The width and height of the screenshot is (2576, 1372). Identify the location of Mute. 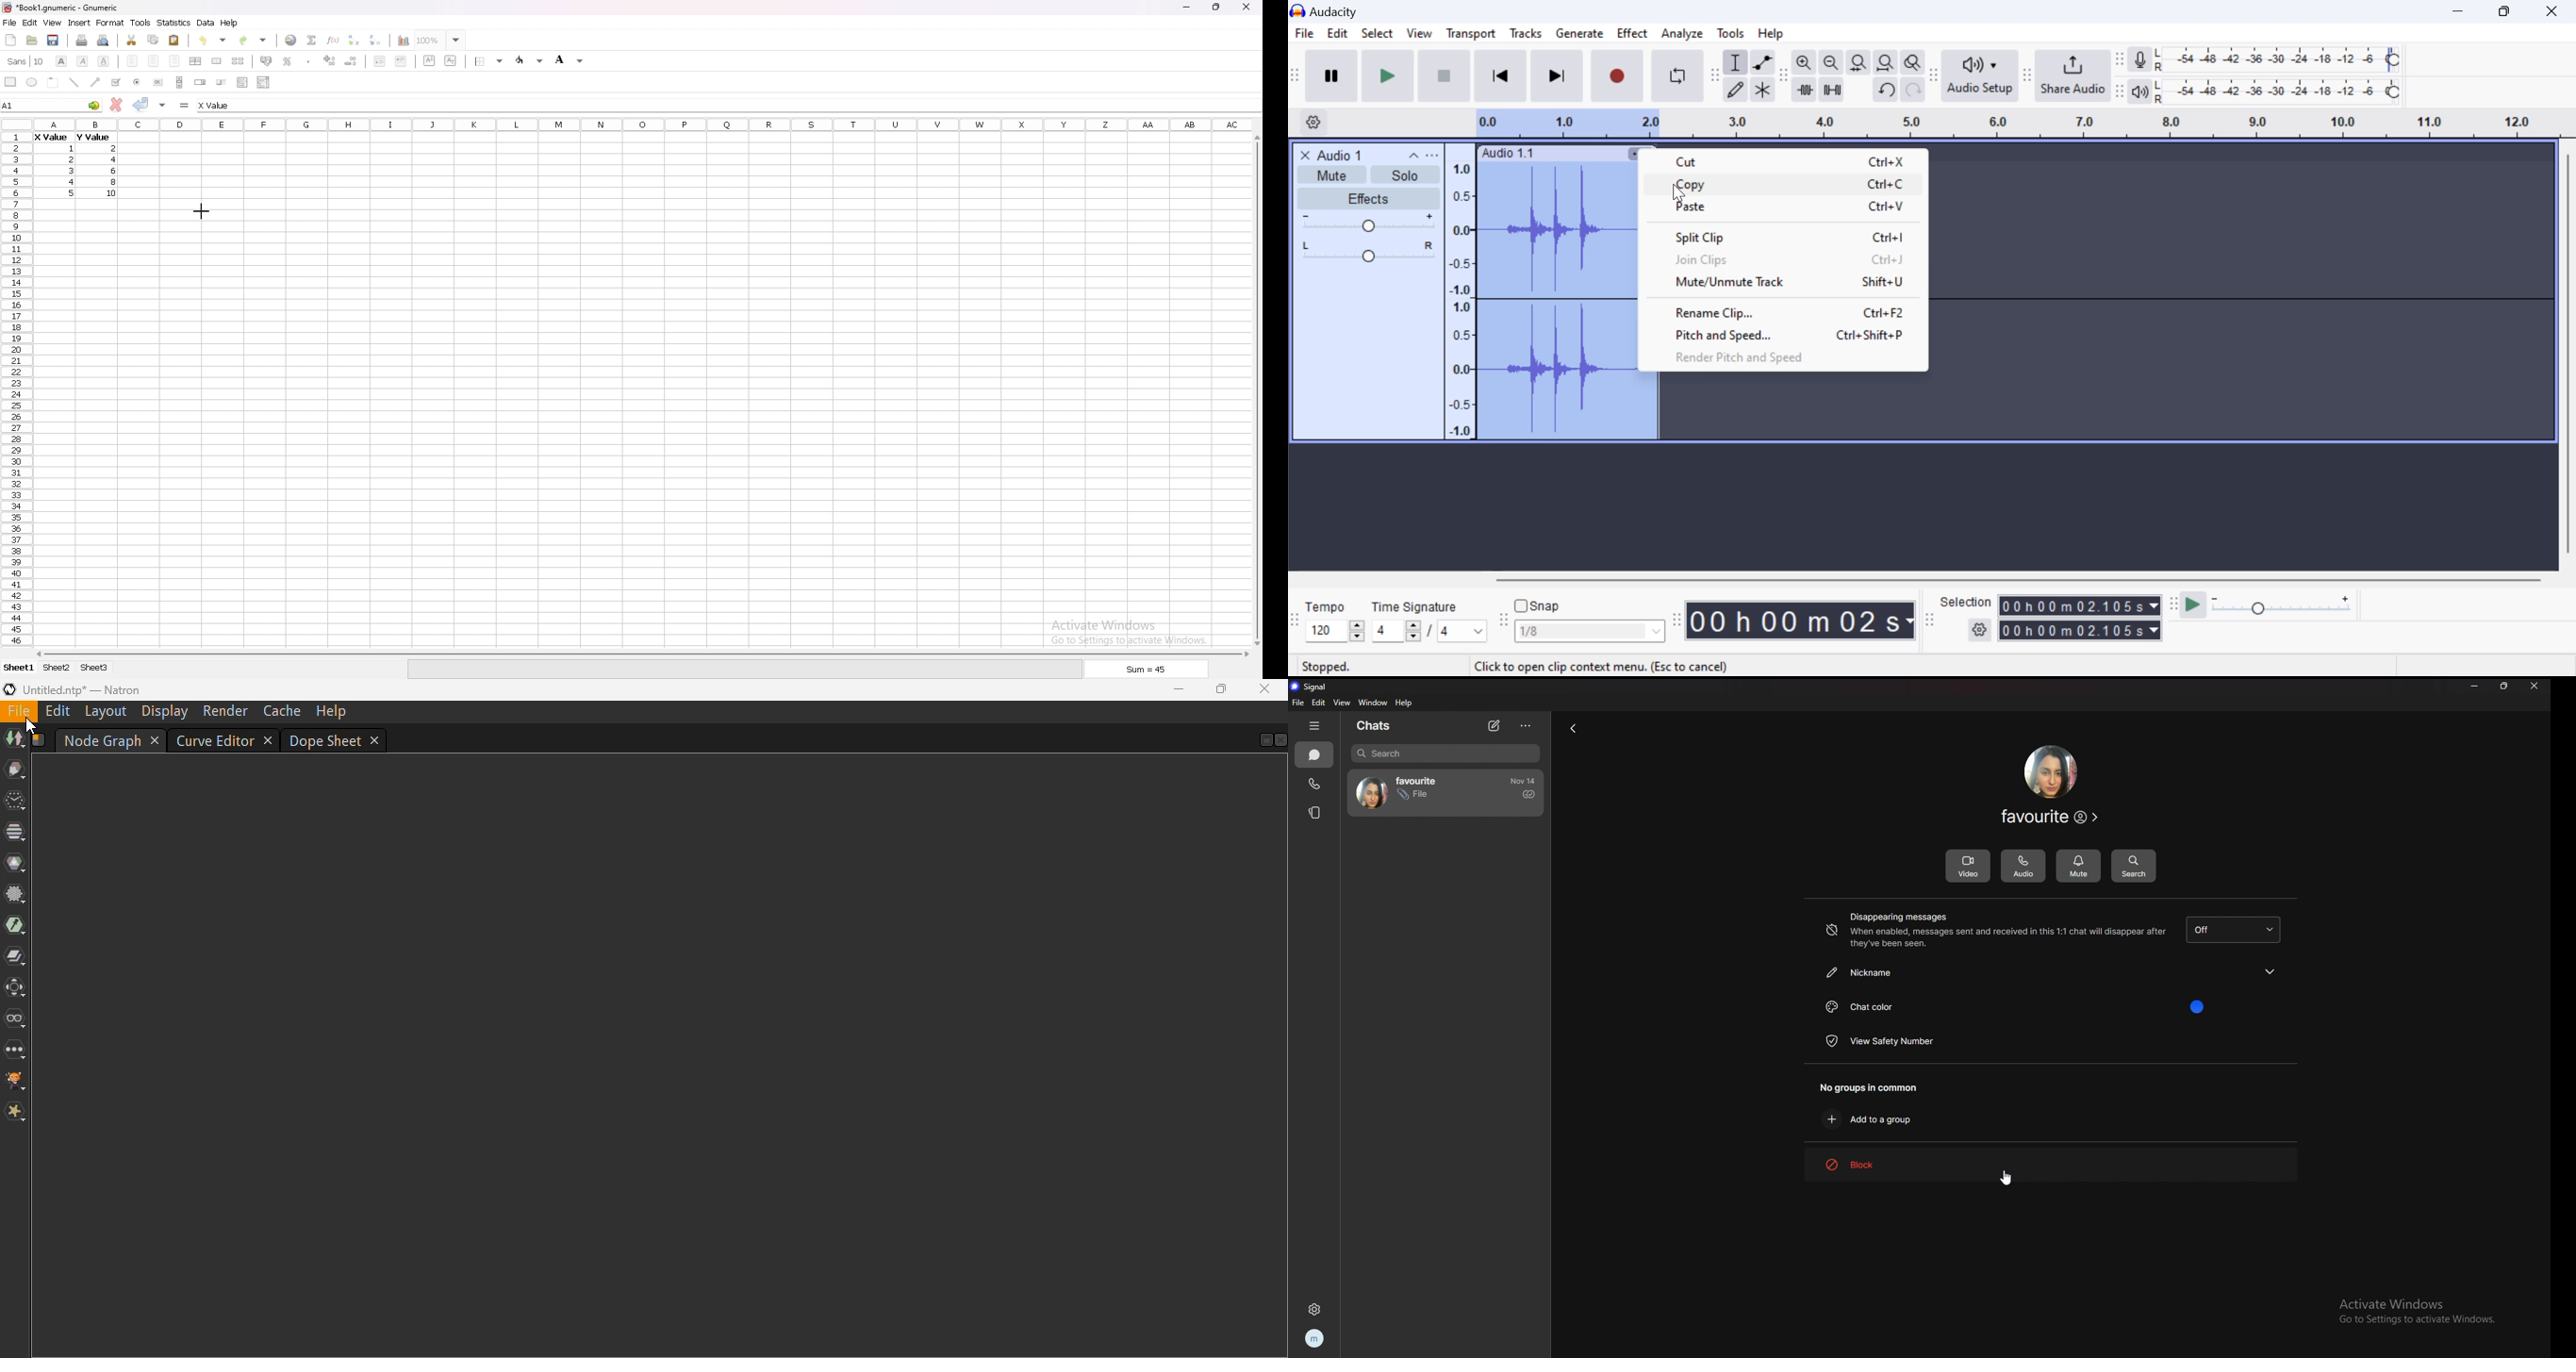
(1334, 174).